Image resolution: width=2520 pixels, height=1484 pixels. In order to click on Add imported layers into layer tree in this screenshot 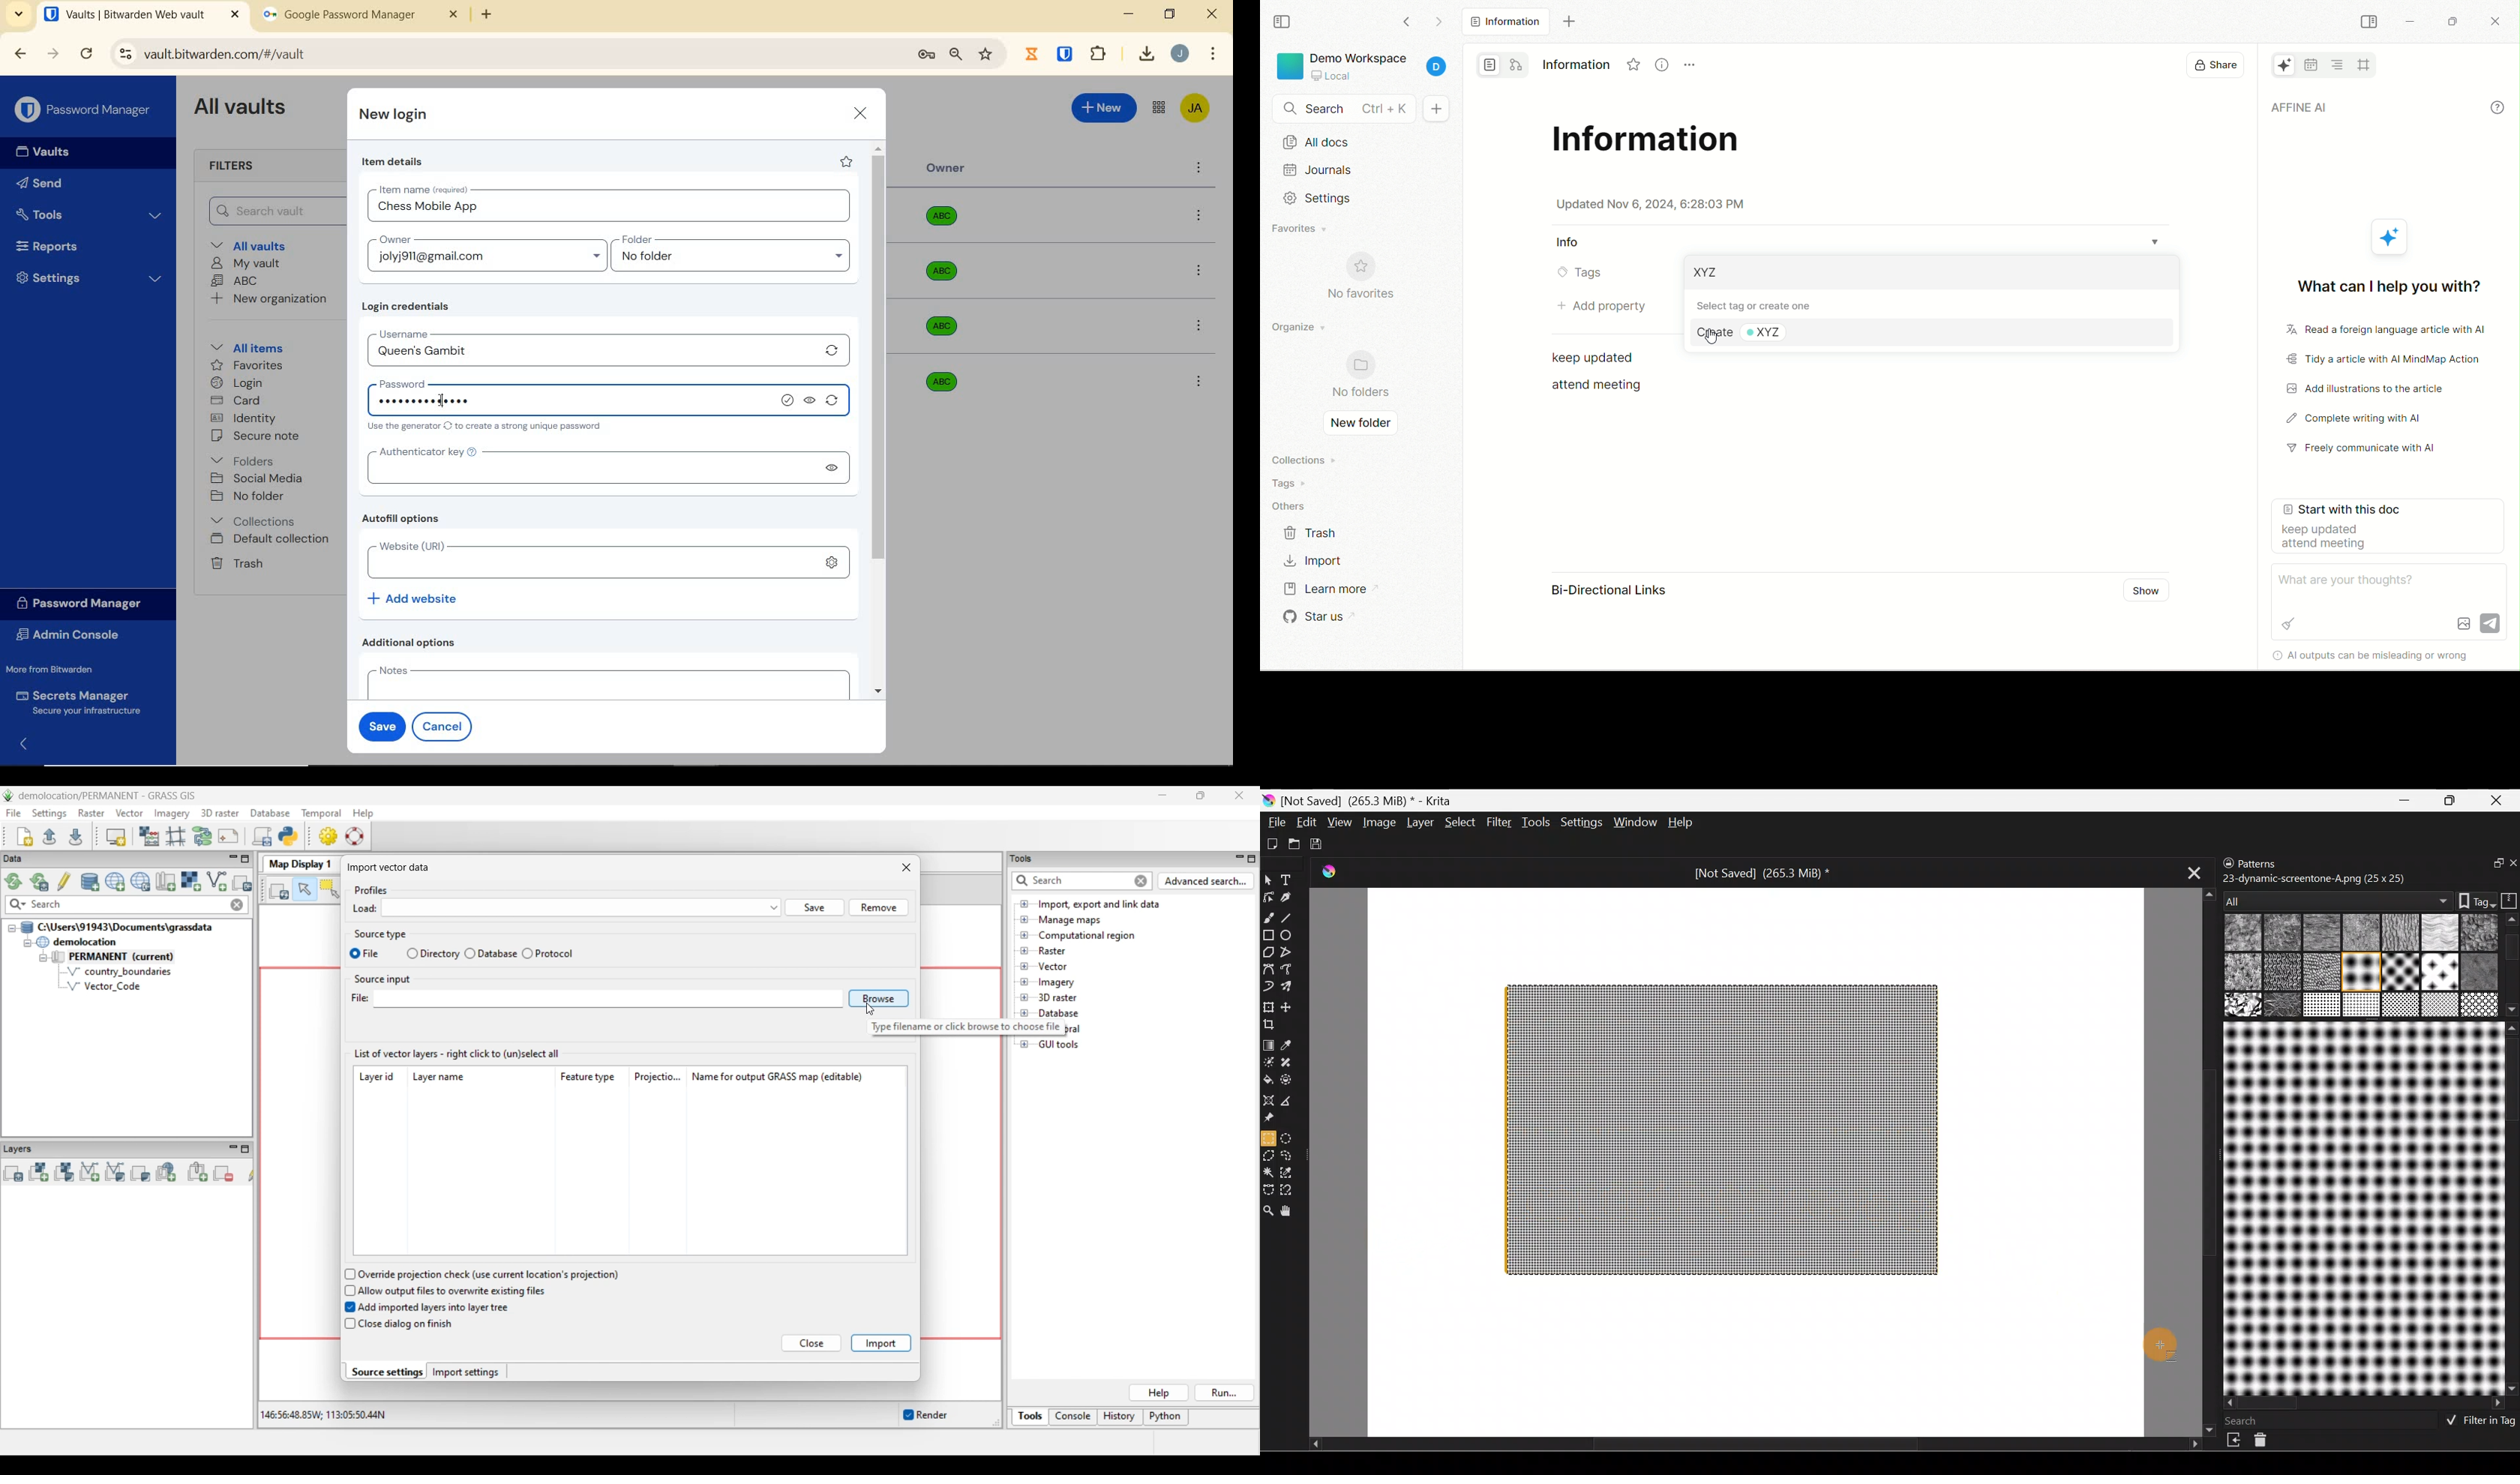, I will do `click(434, 1307)`.